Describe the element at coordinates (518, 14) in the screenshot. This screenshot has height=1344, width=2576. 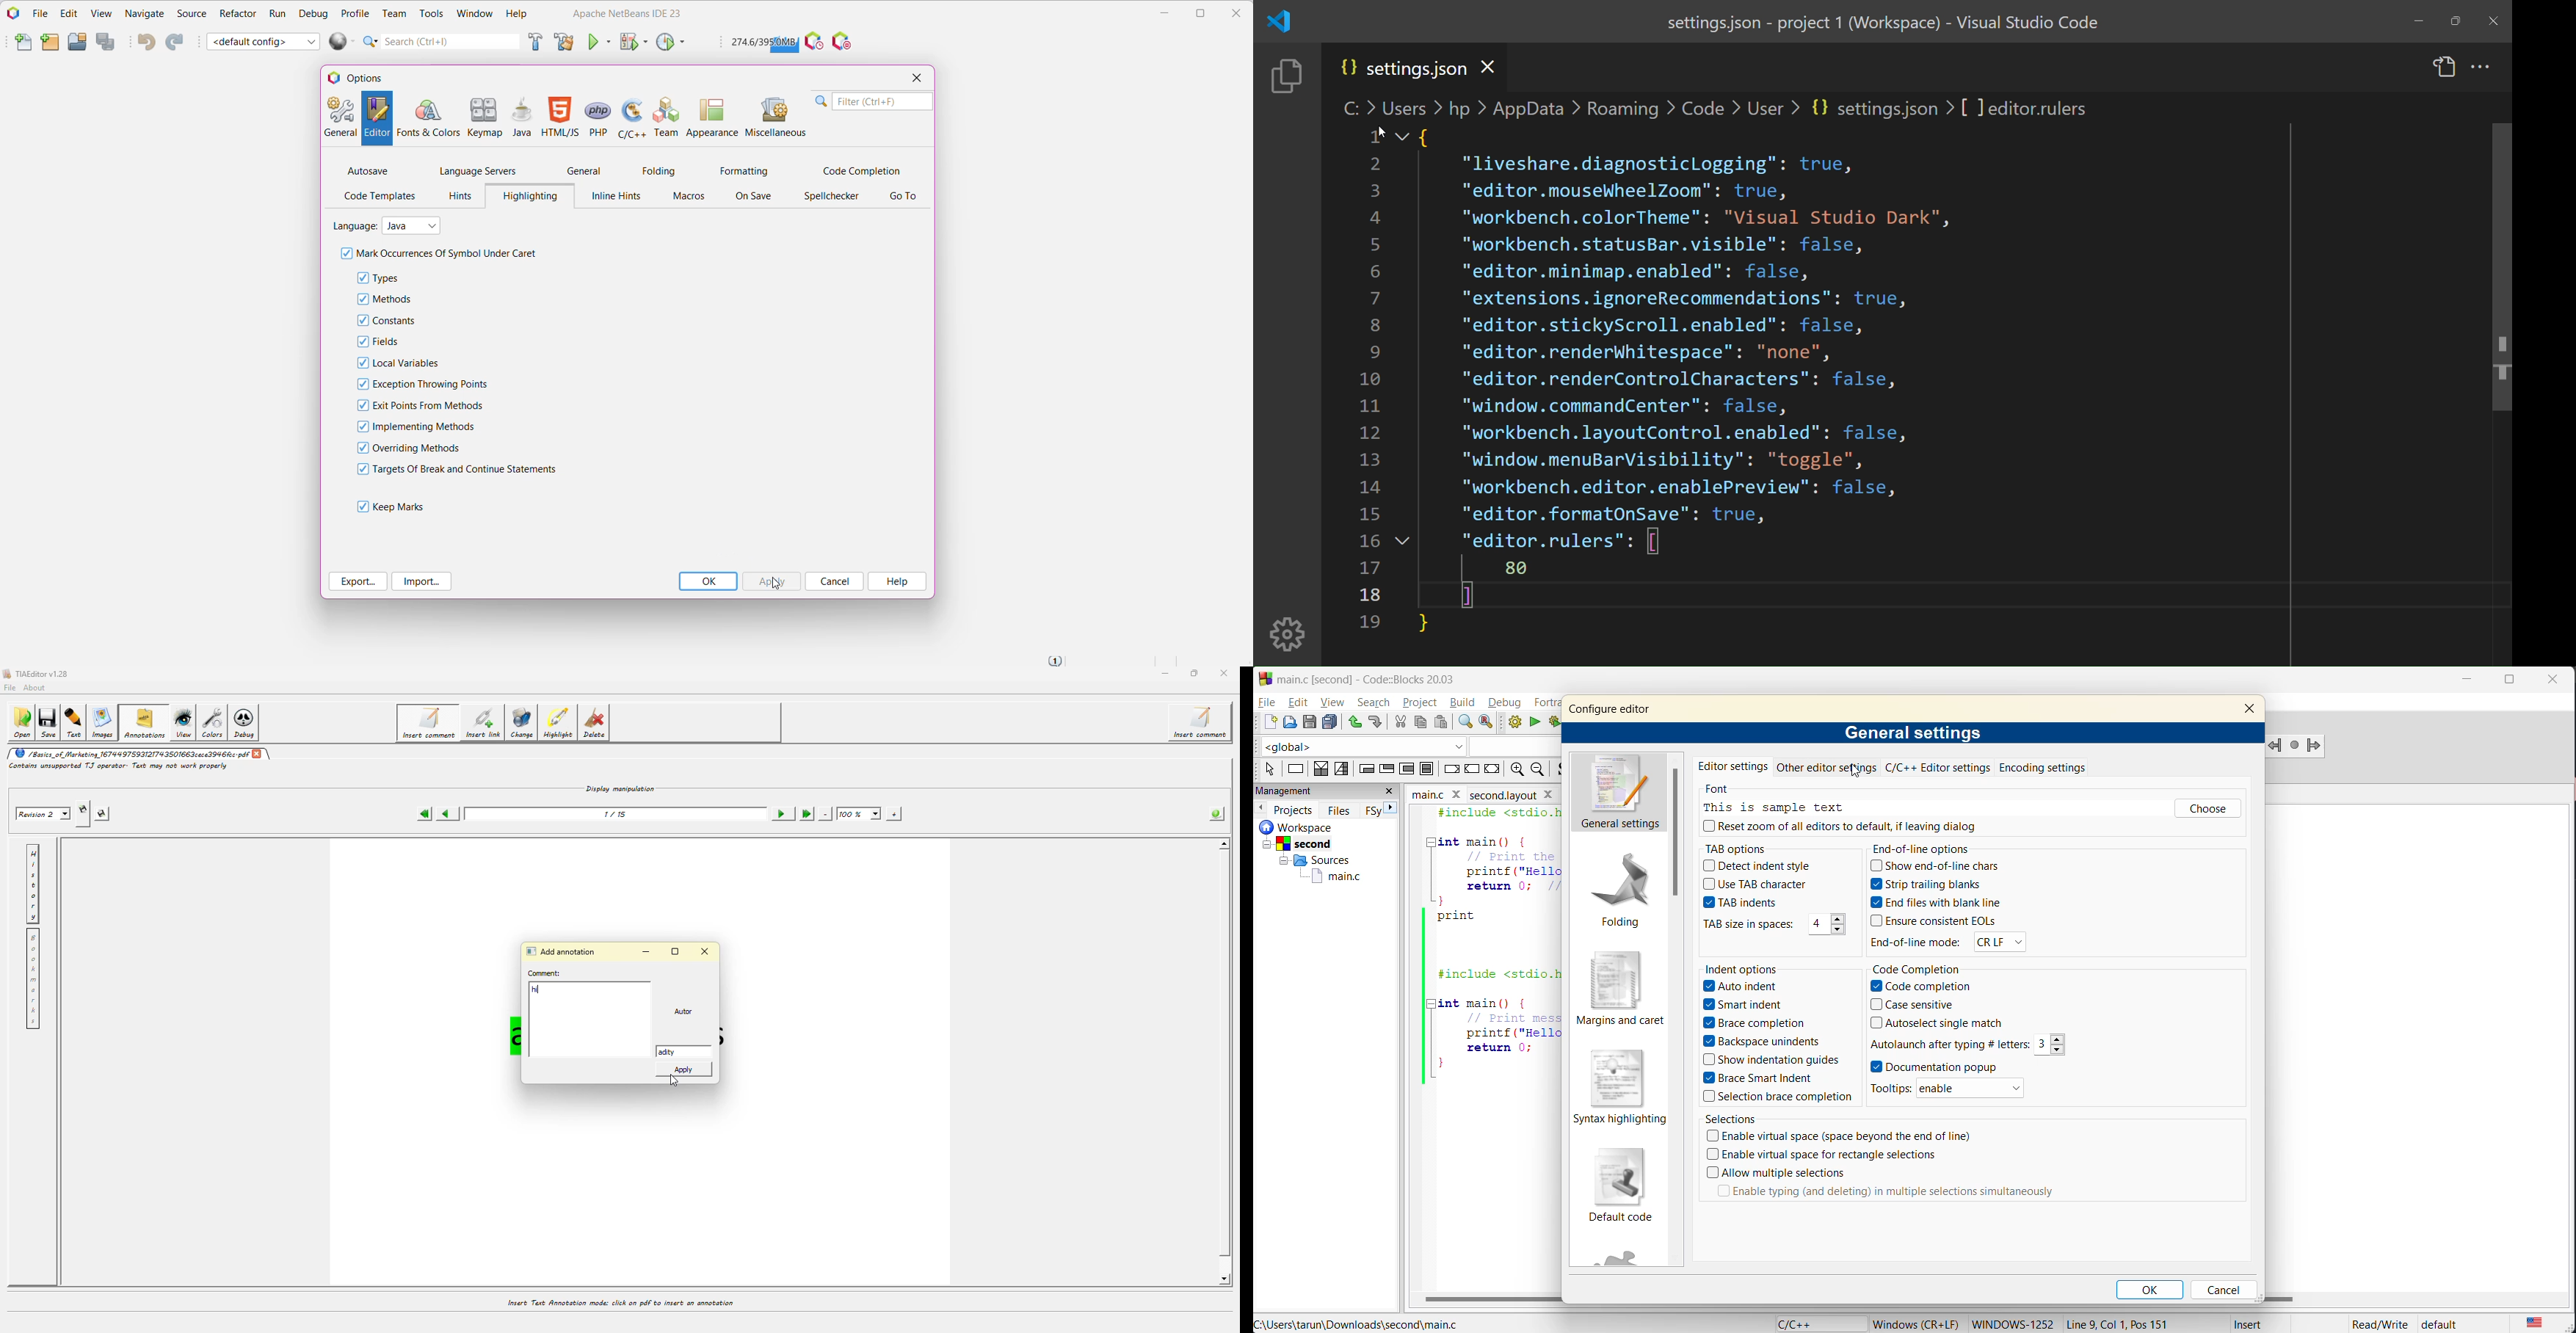
I see `Help` at that location.